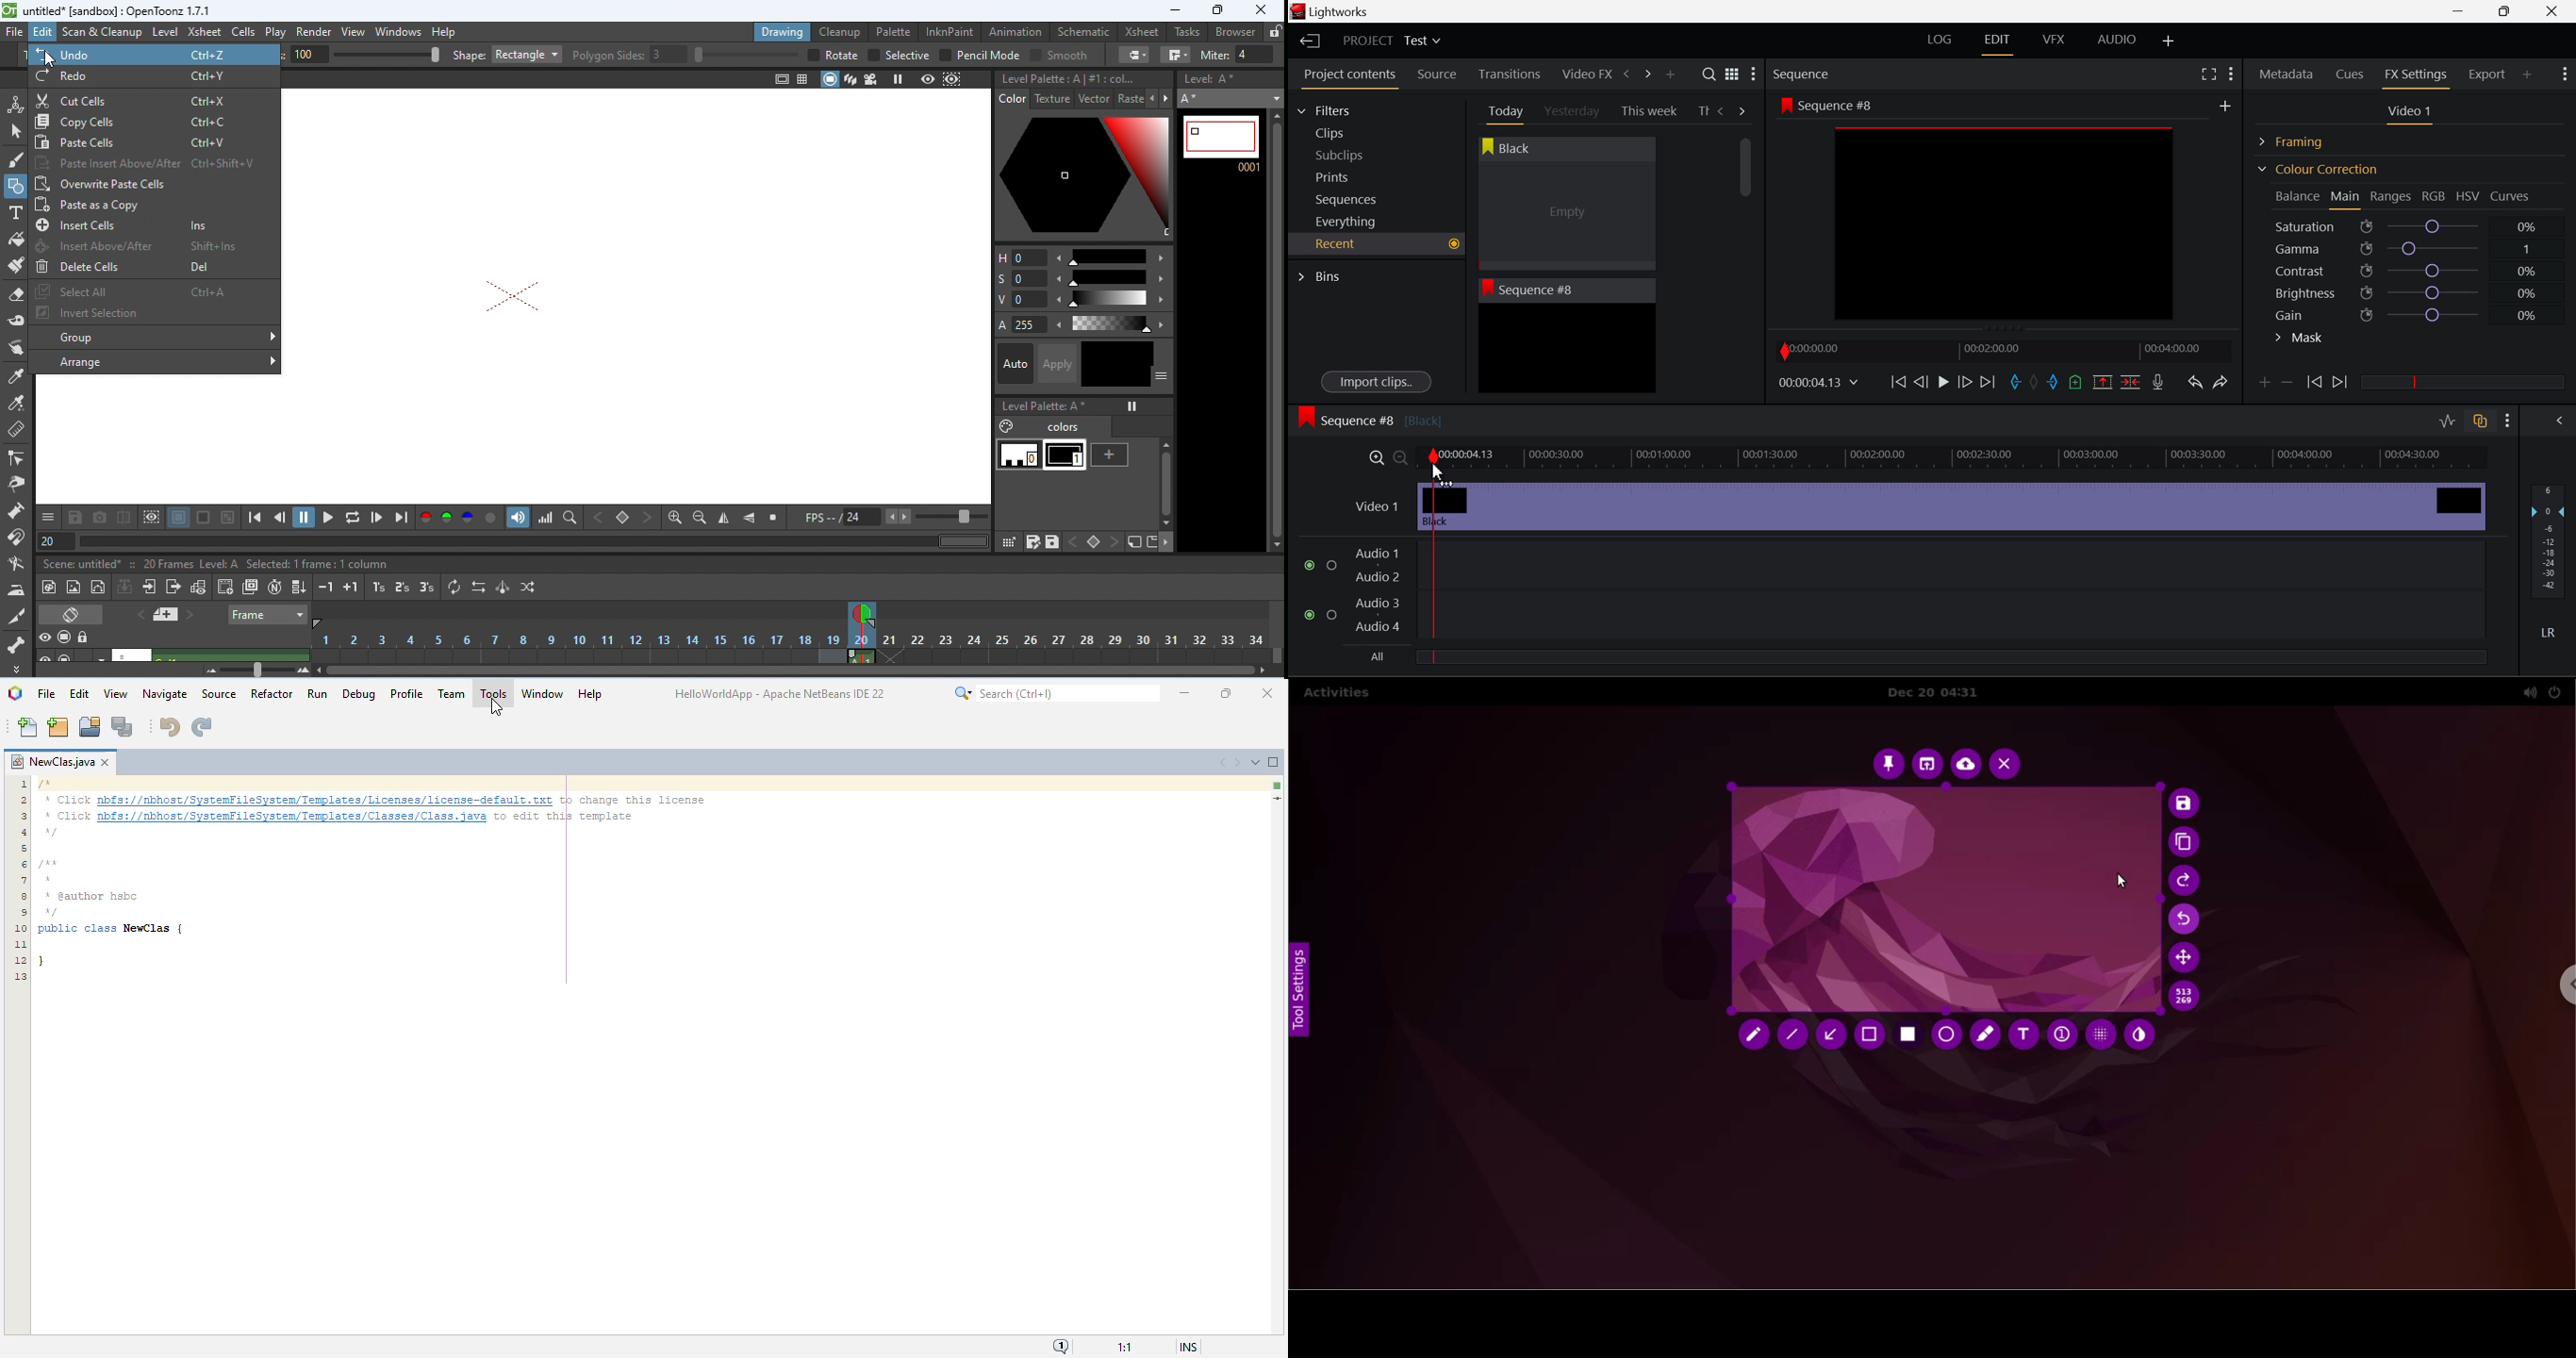  Describe the element at coordinates (1349, 77) in the screenshot. I see `Project contents` at that location.